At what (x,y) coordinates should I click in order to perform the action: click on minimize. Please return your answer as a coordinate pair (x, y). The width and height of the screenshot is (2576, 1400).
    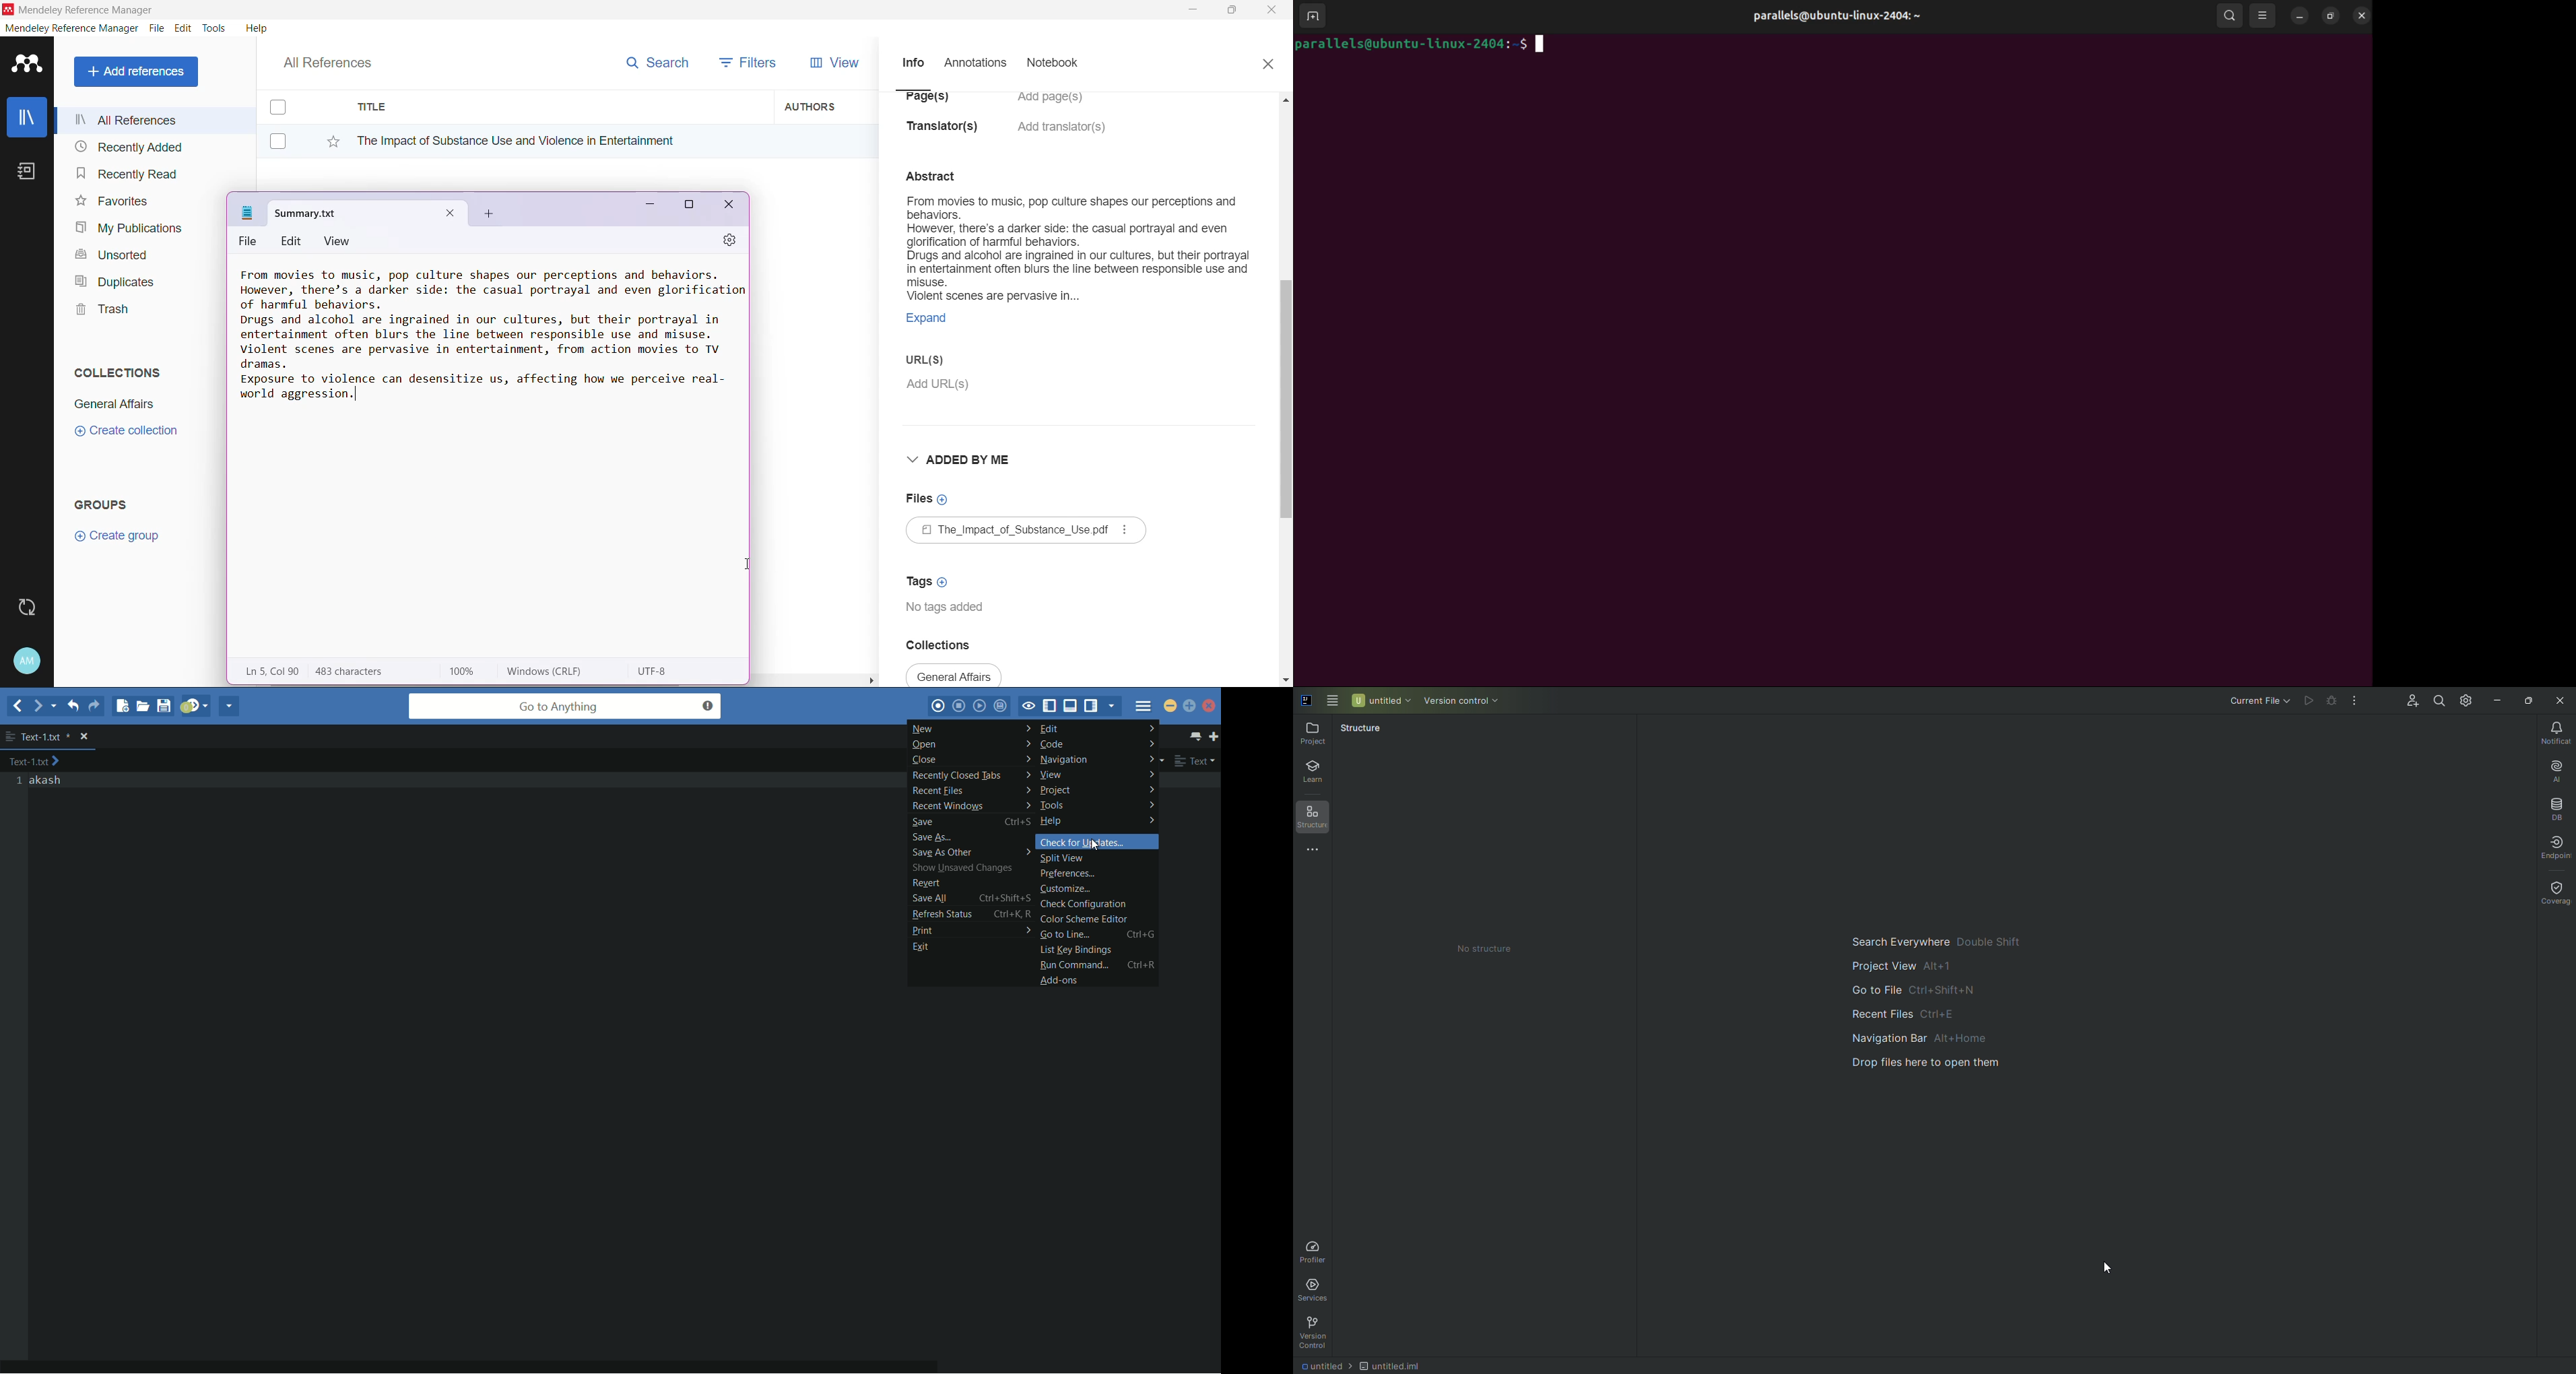
    Looking at the image, I should click on (2302, 16).